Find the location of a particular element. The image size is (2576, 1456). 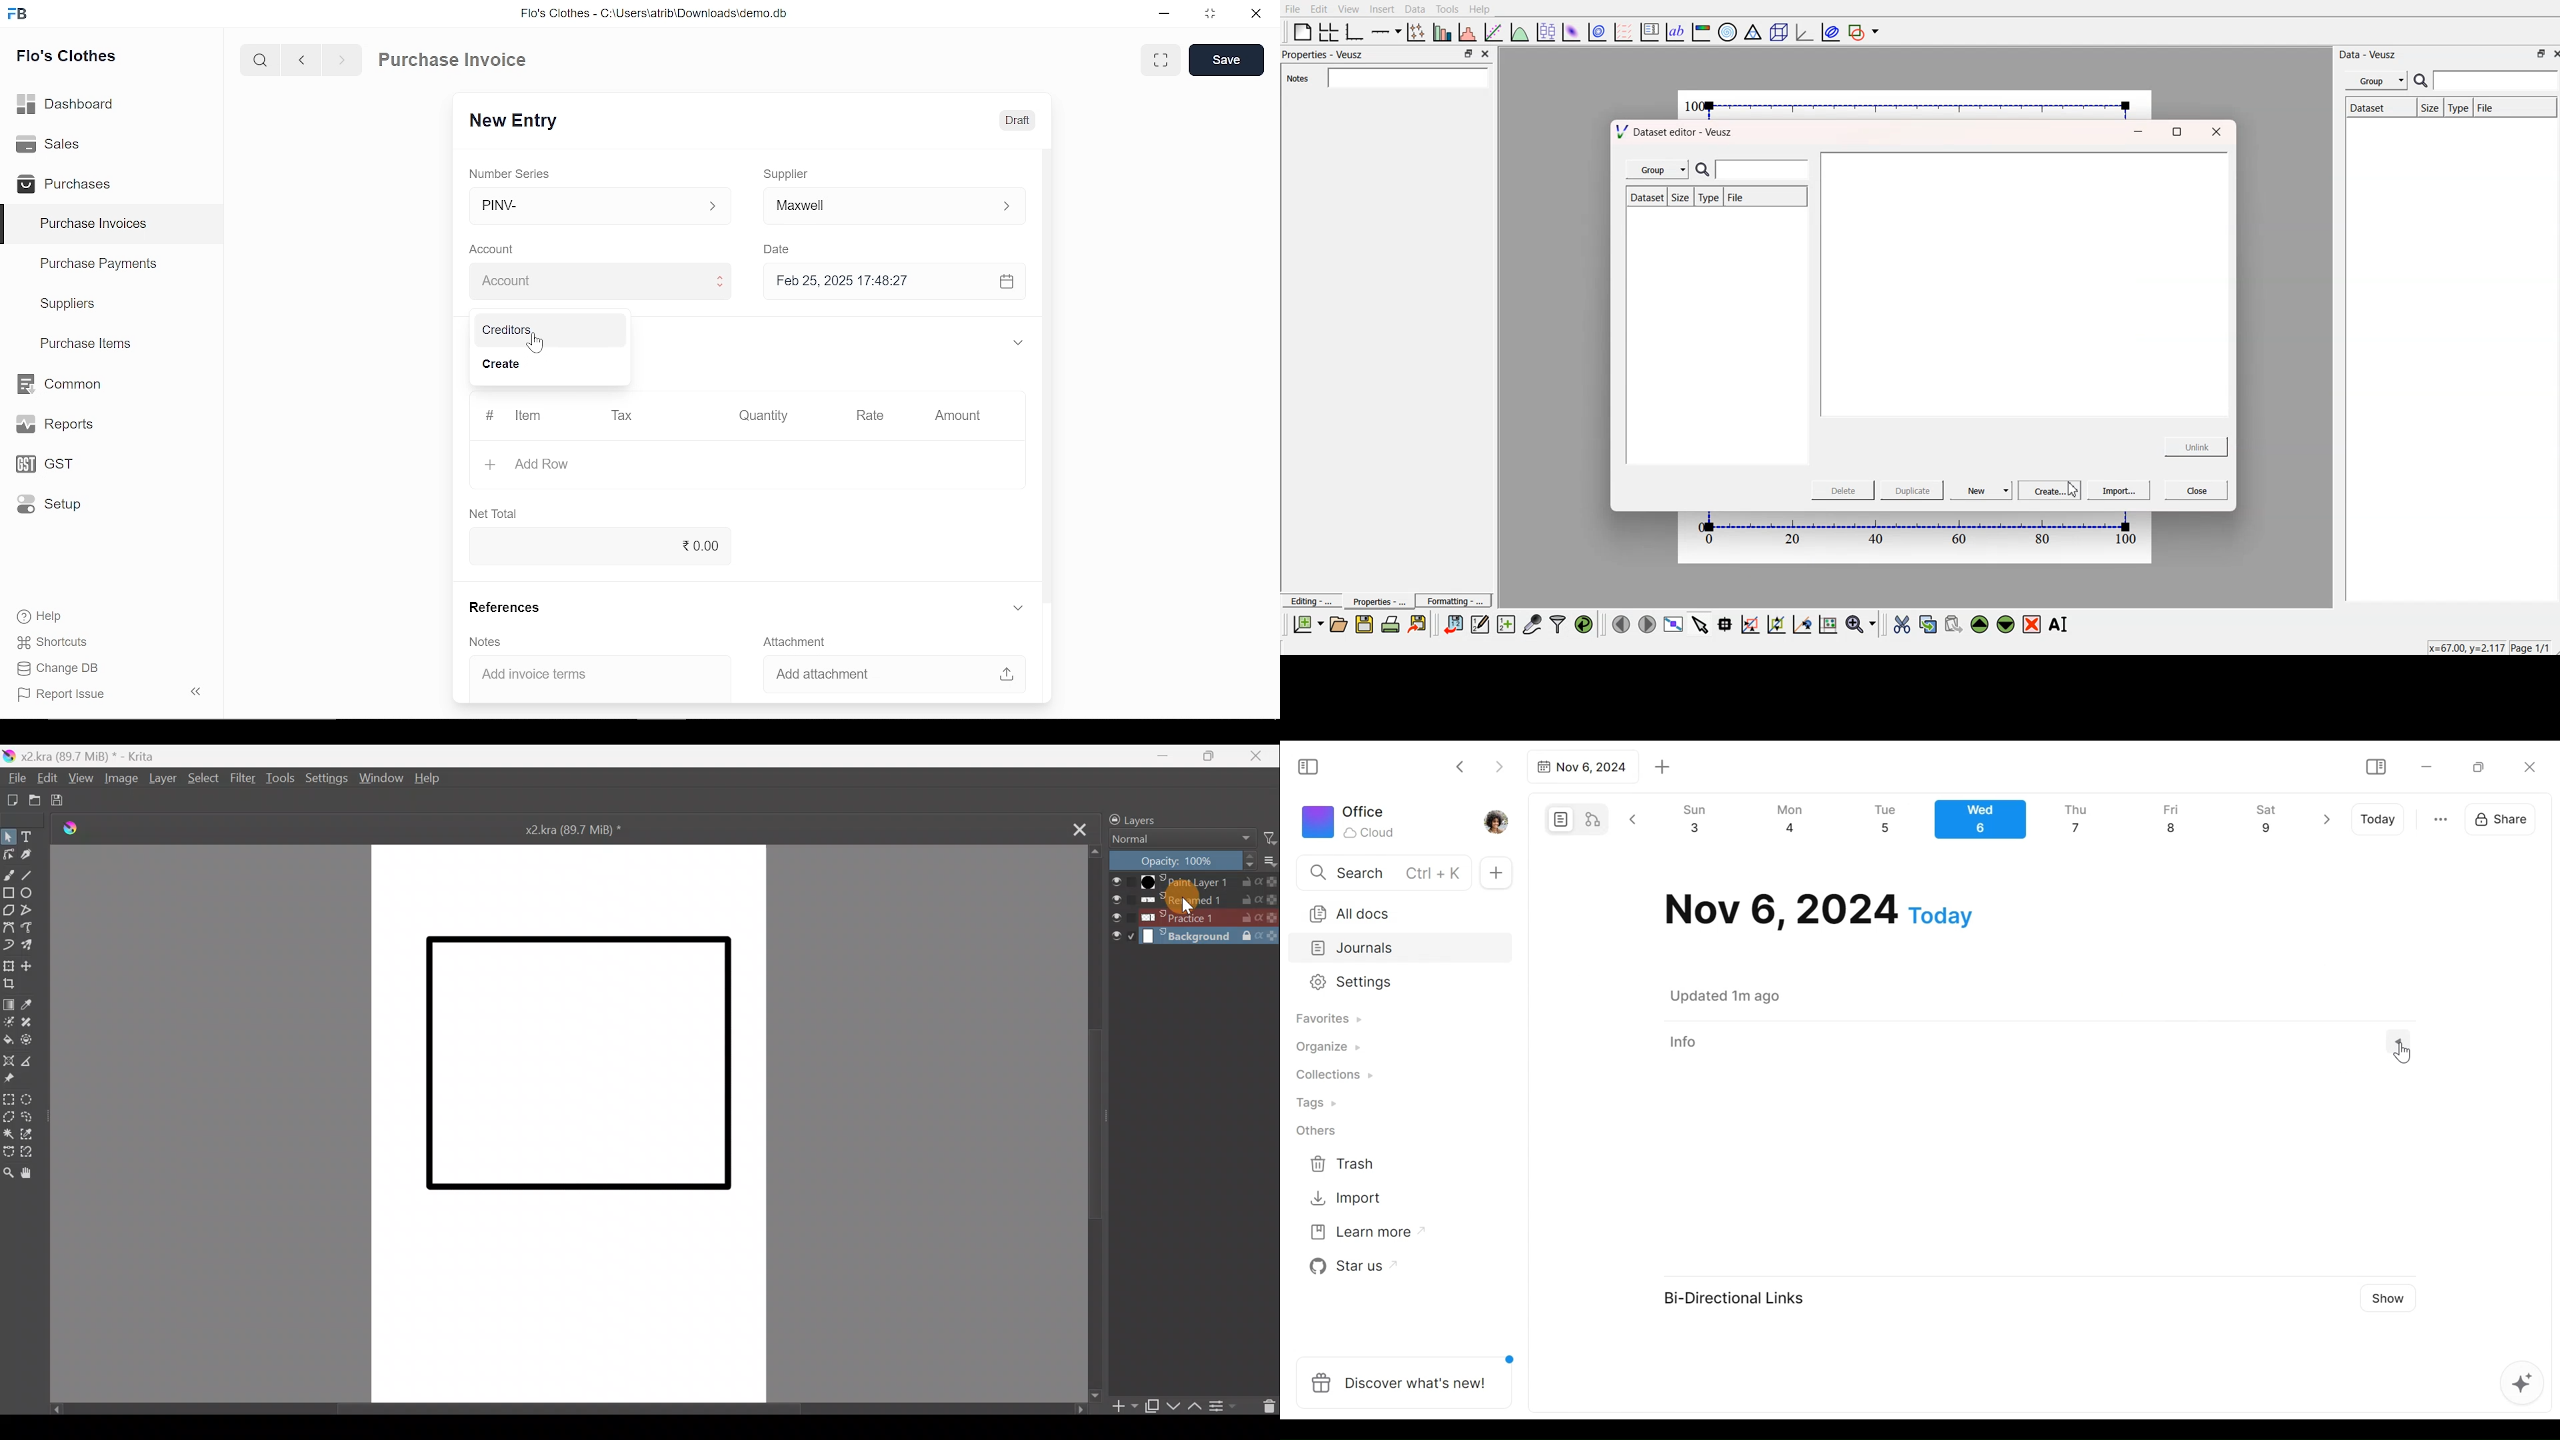

Filter data is located at coordinates (1559, 624).